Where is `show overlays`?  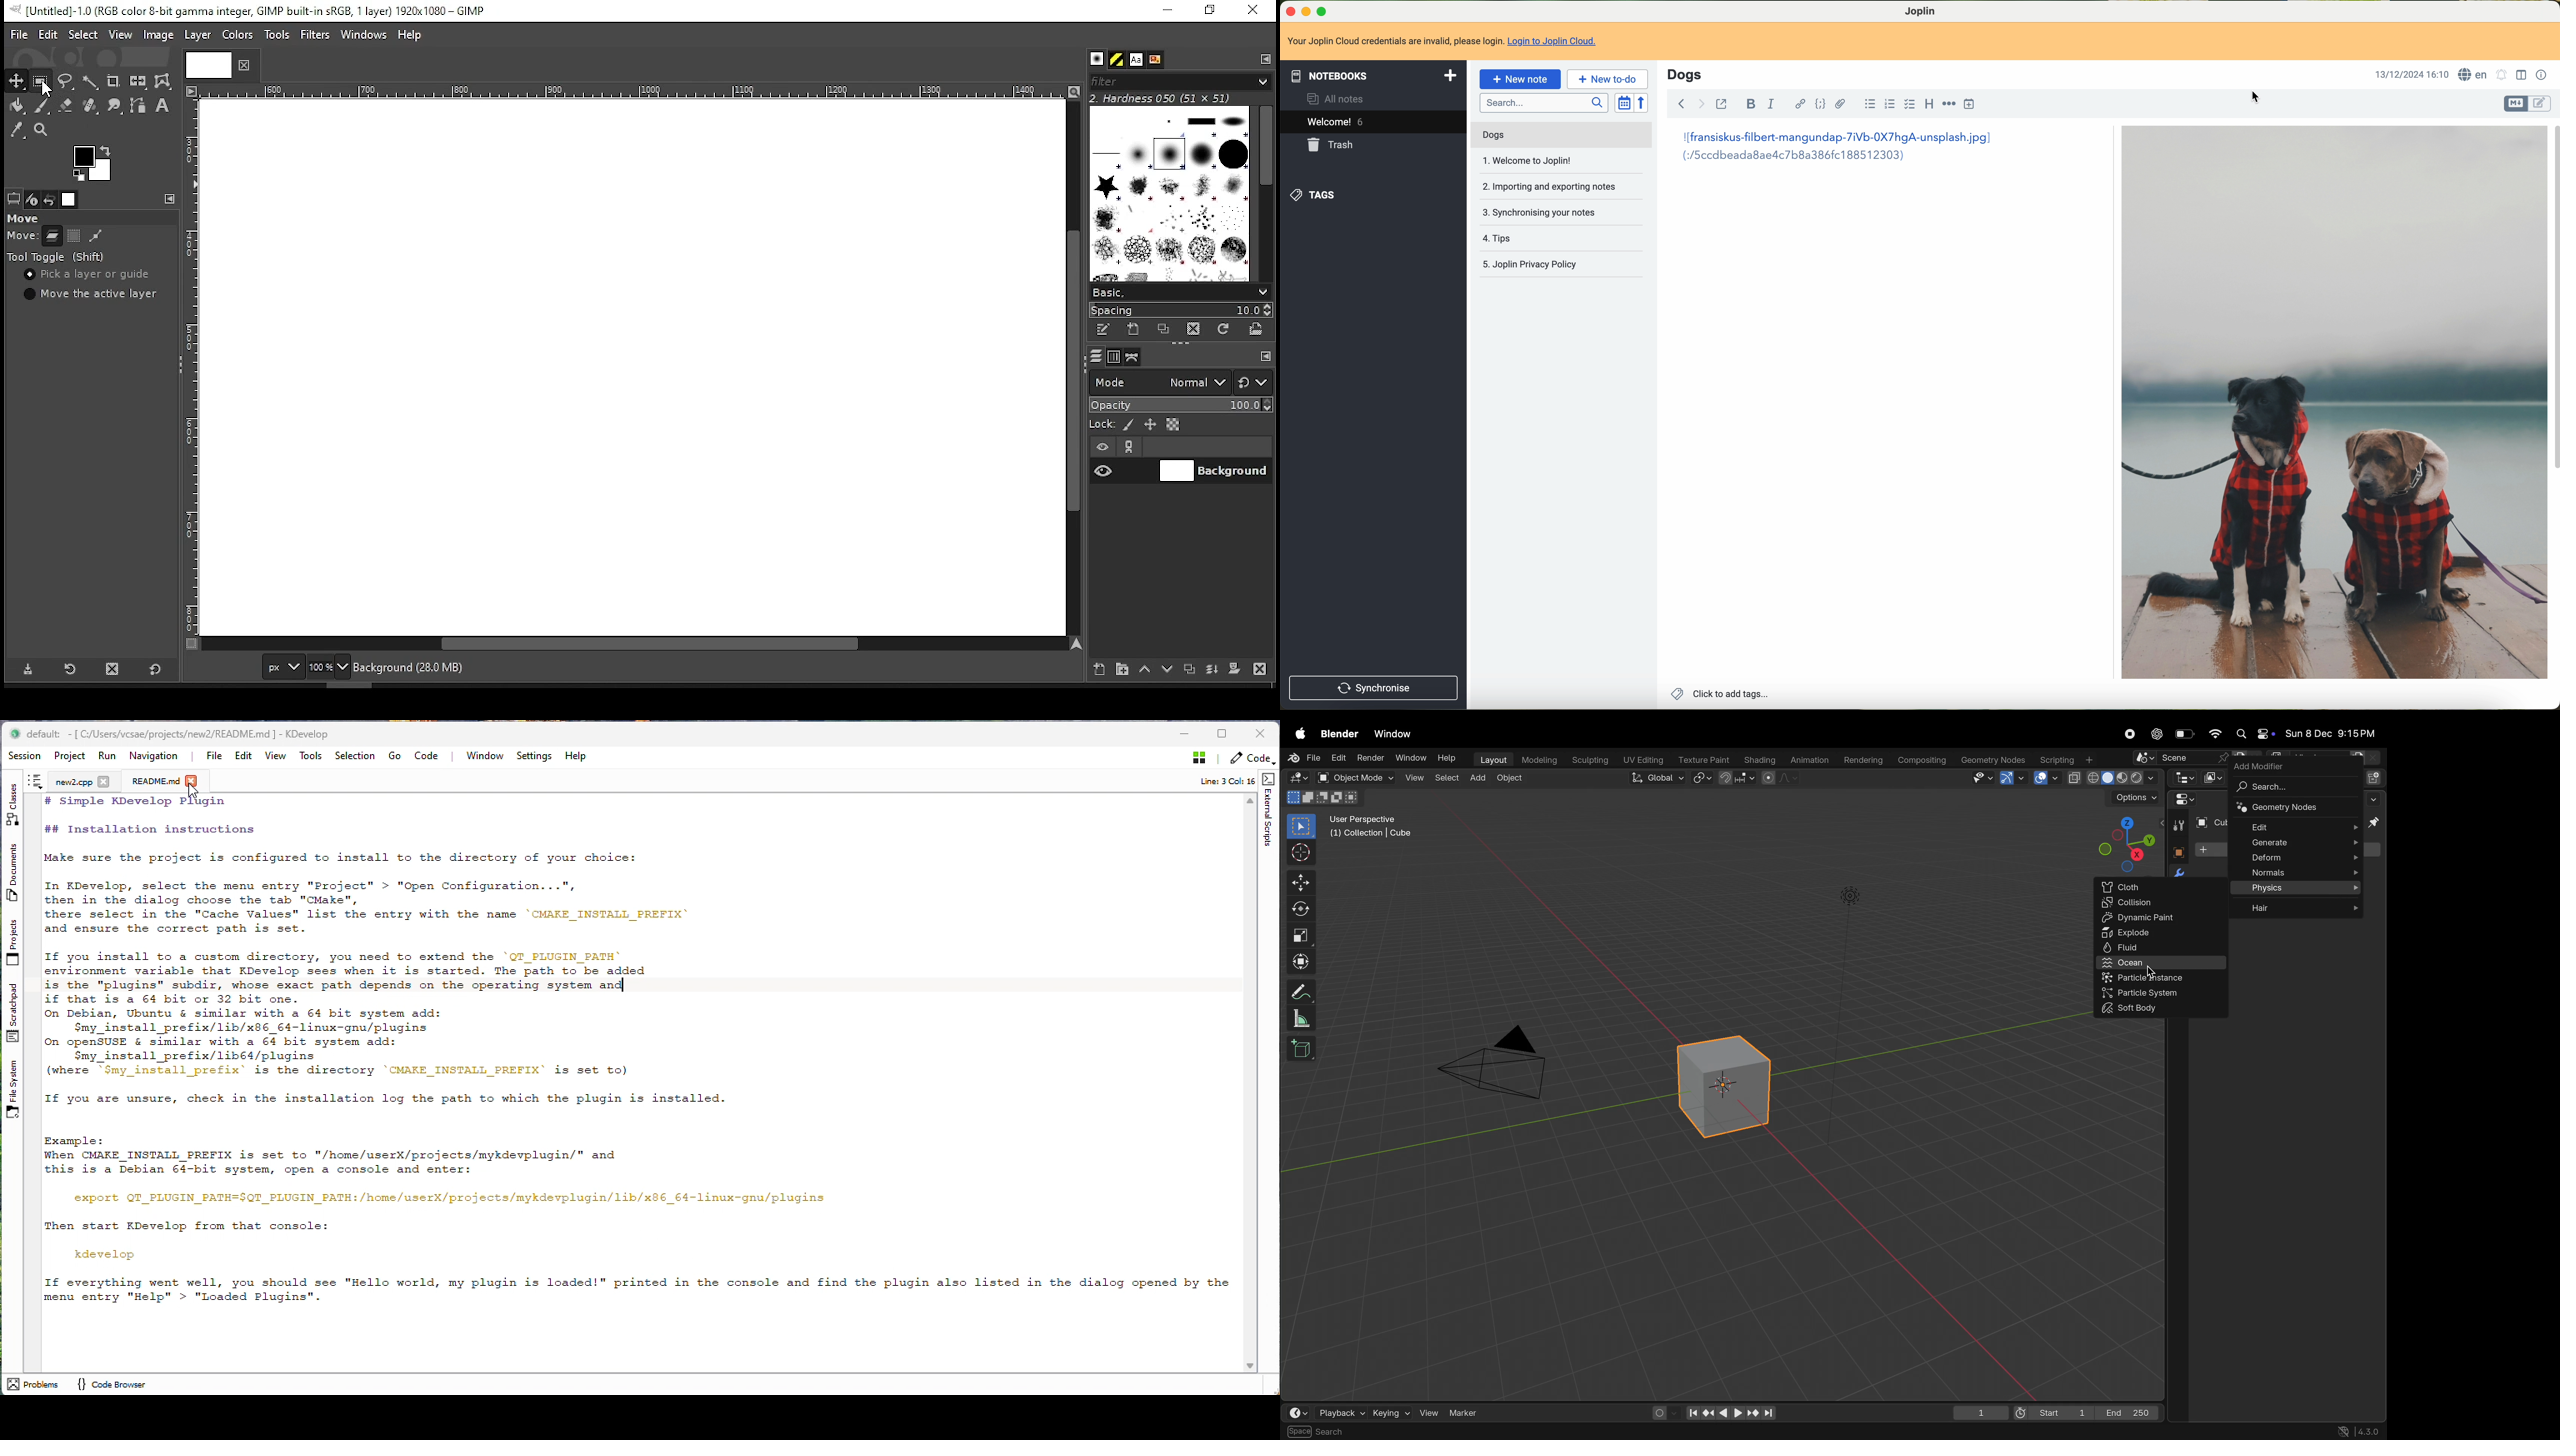
show overlays is located at coordinates (2046, 778).